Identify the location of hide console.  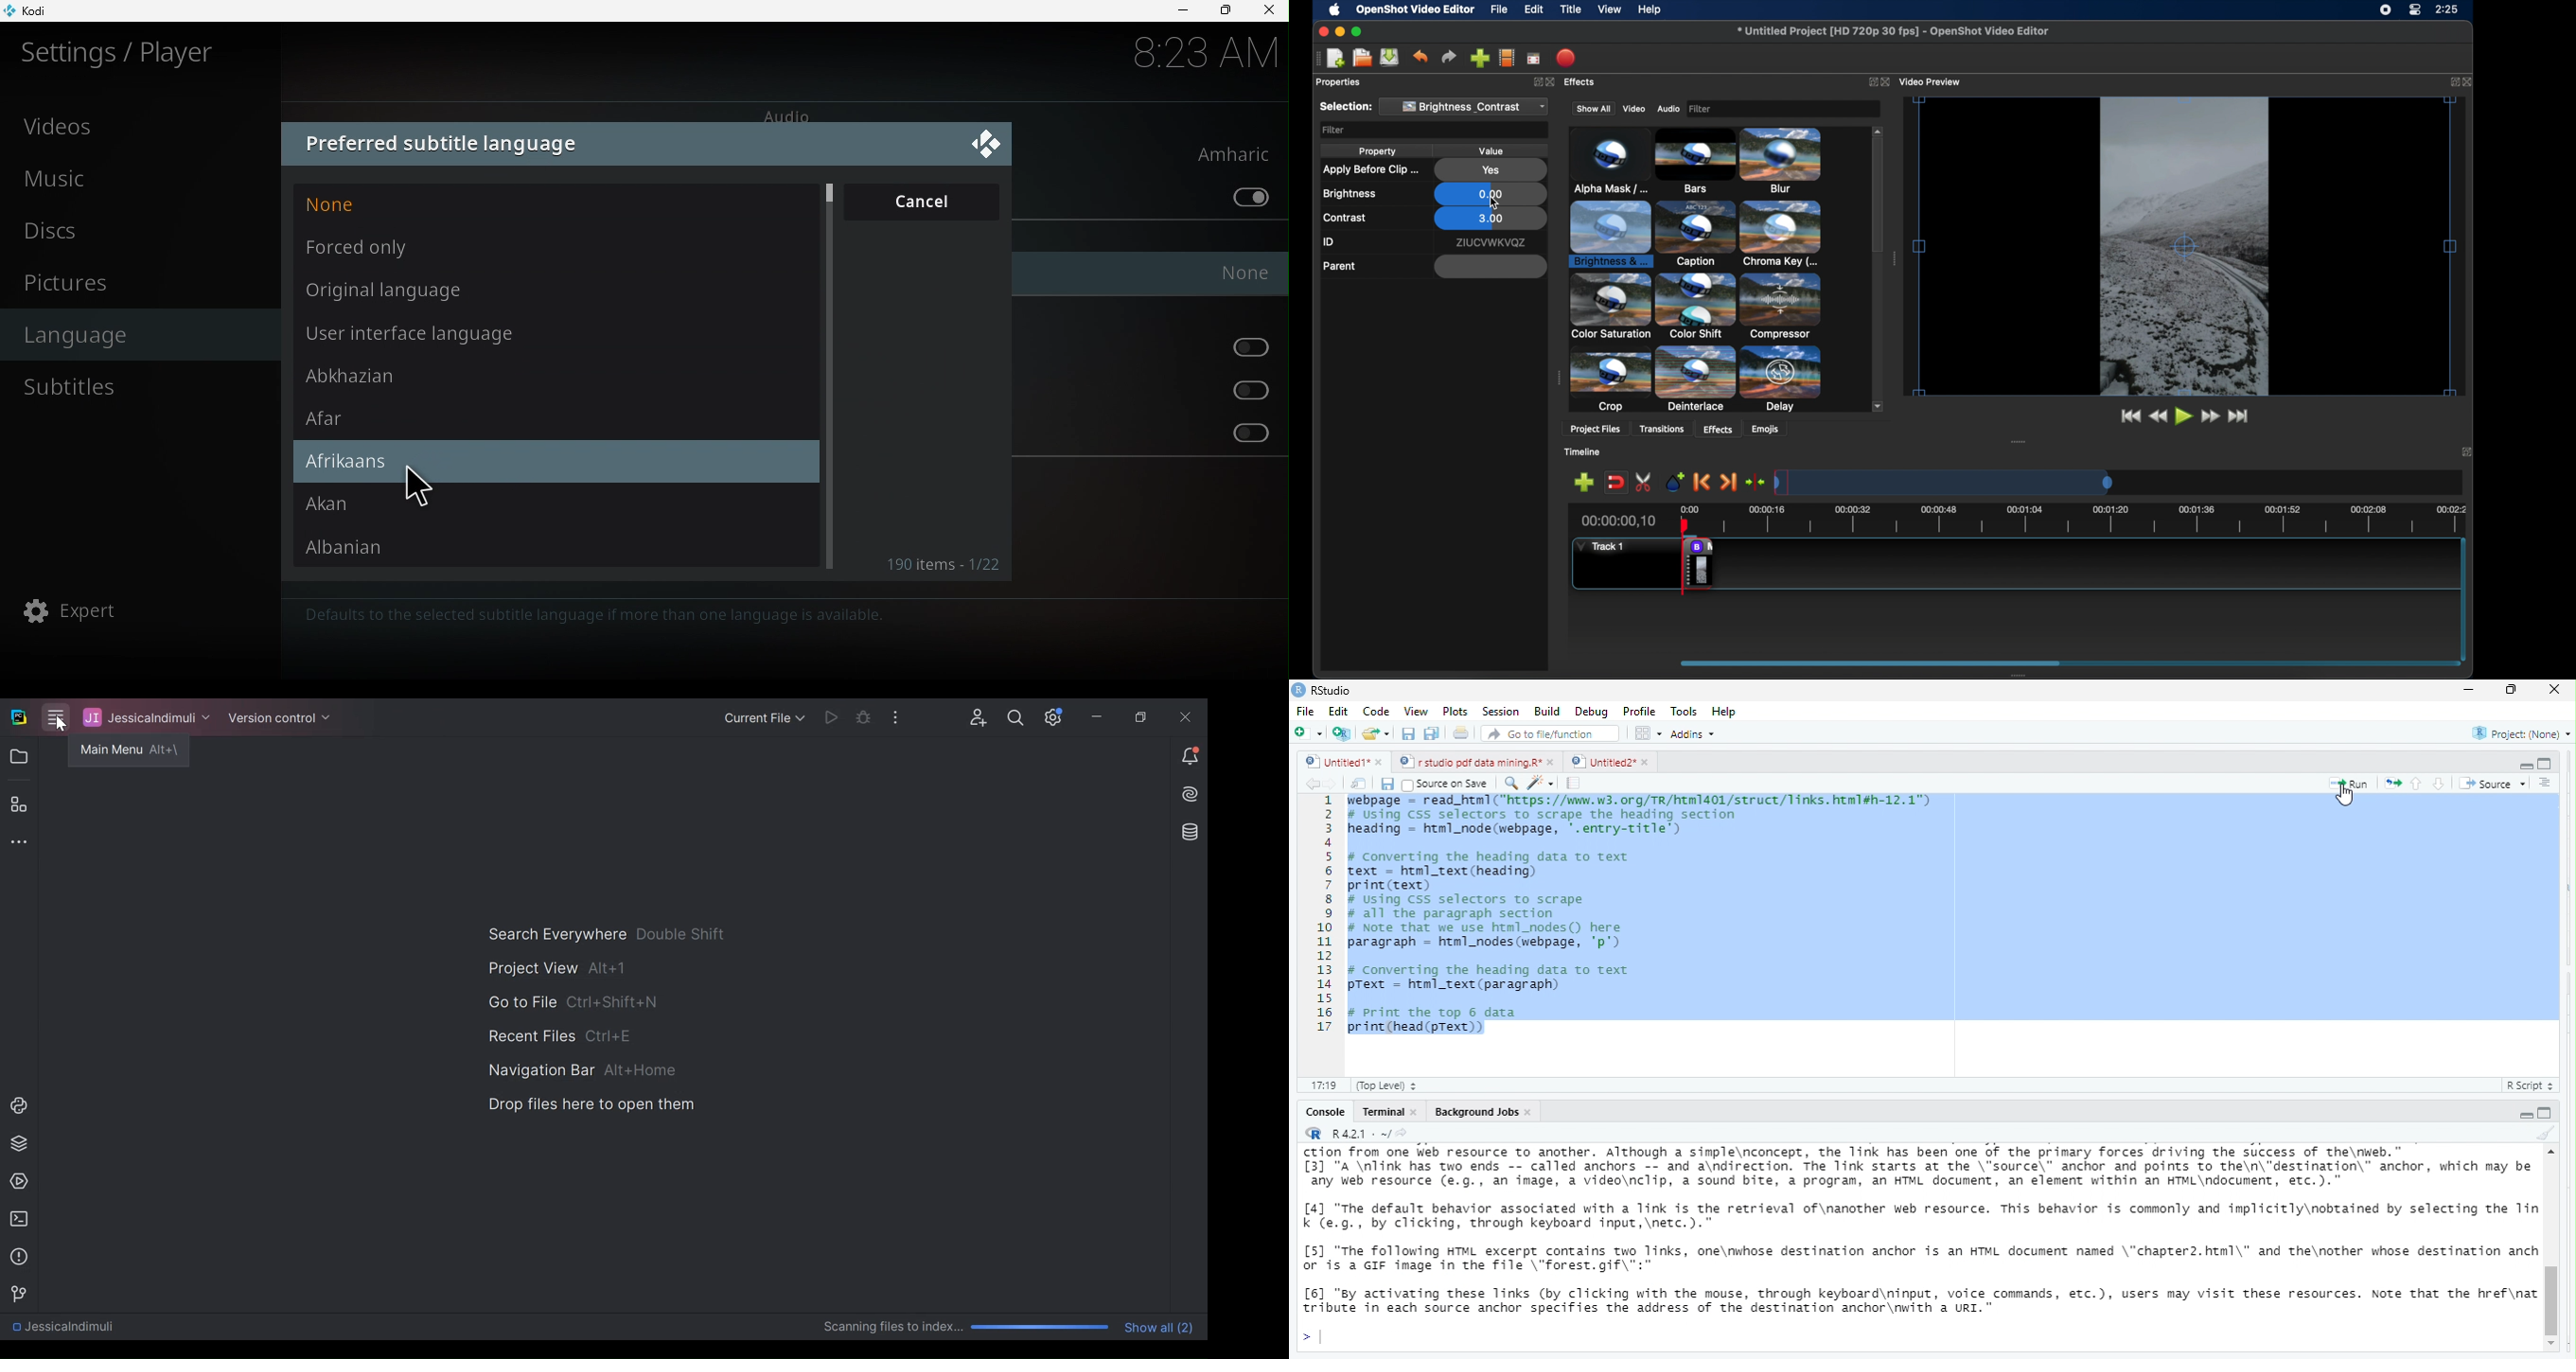
(2545, 762).